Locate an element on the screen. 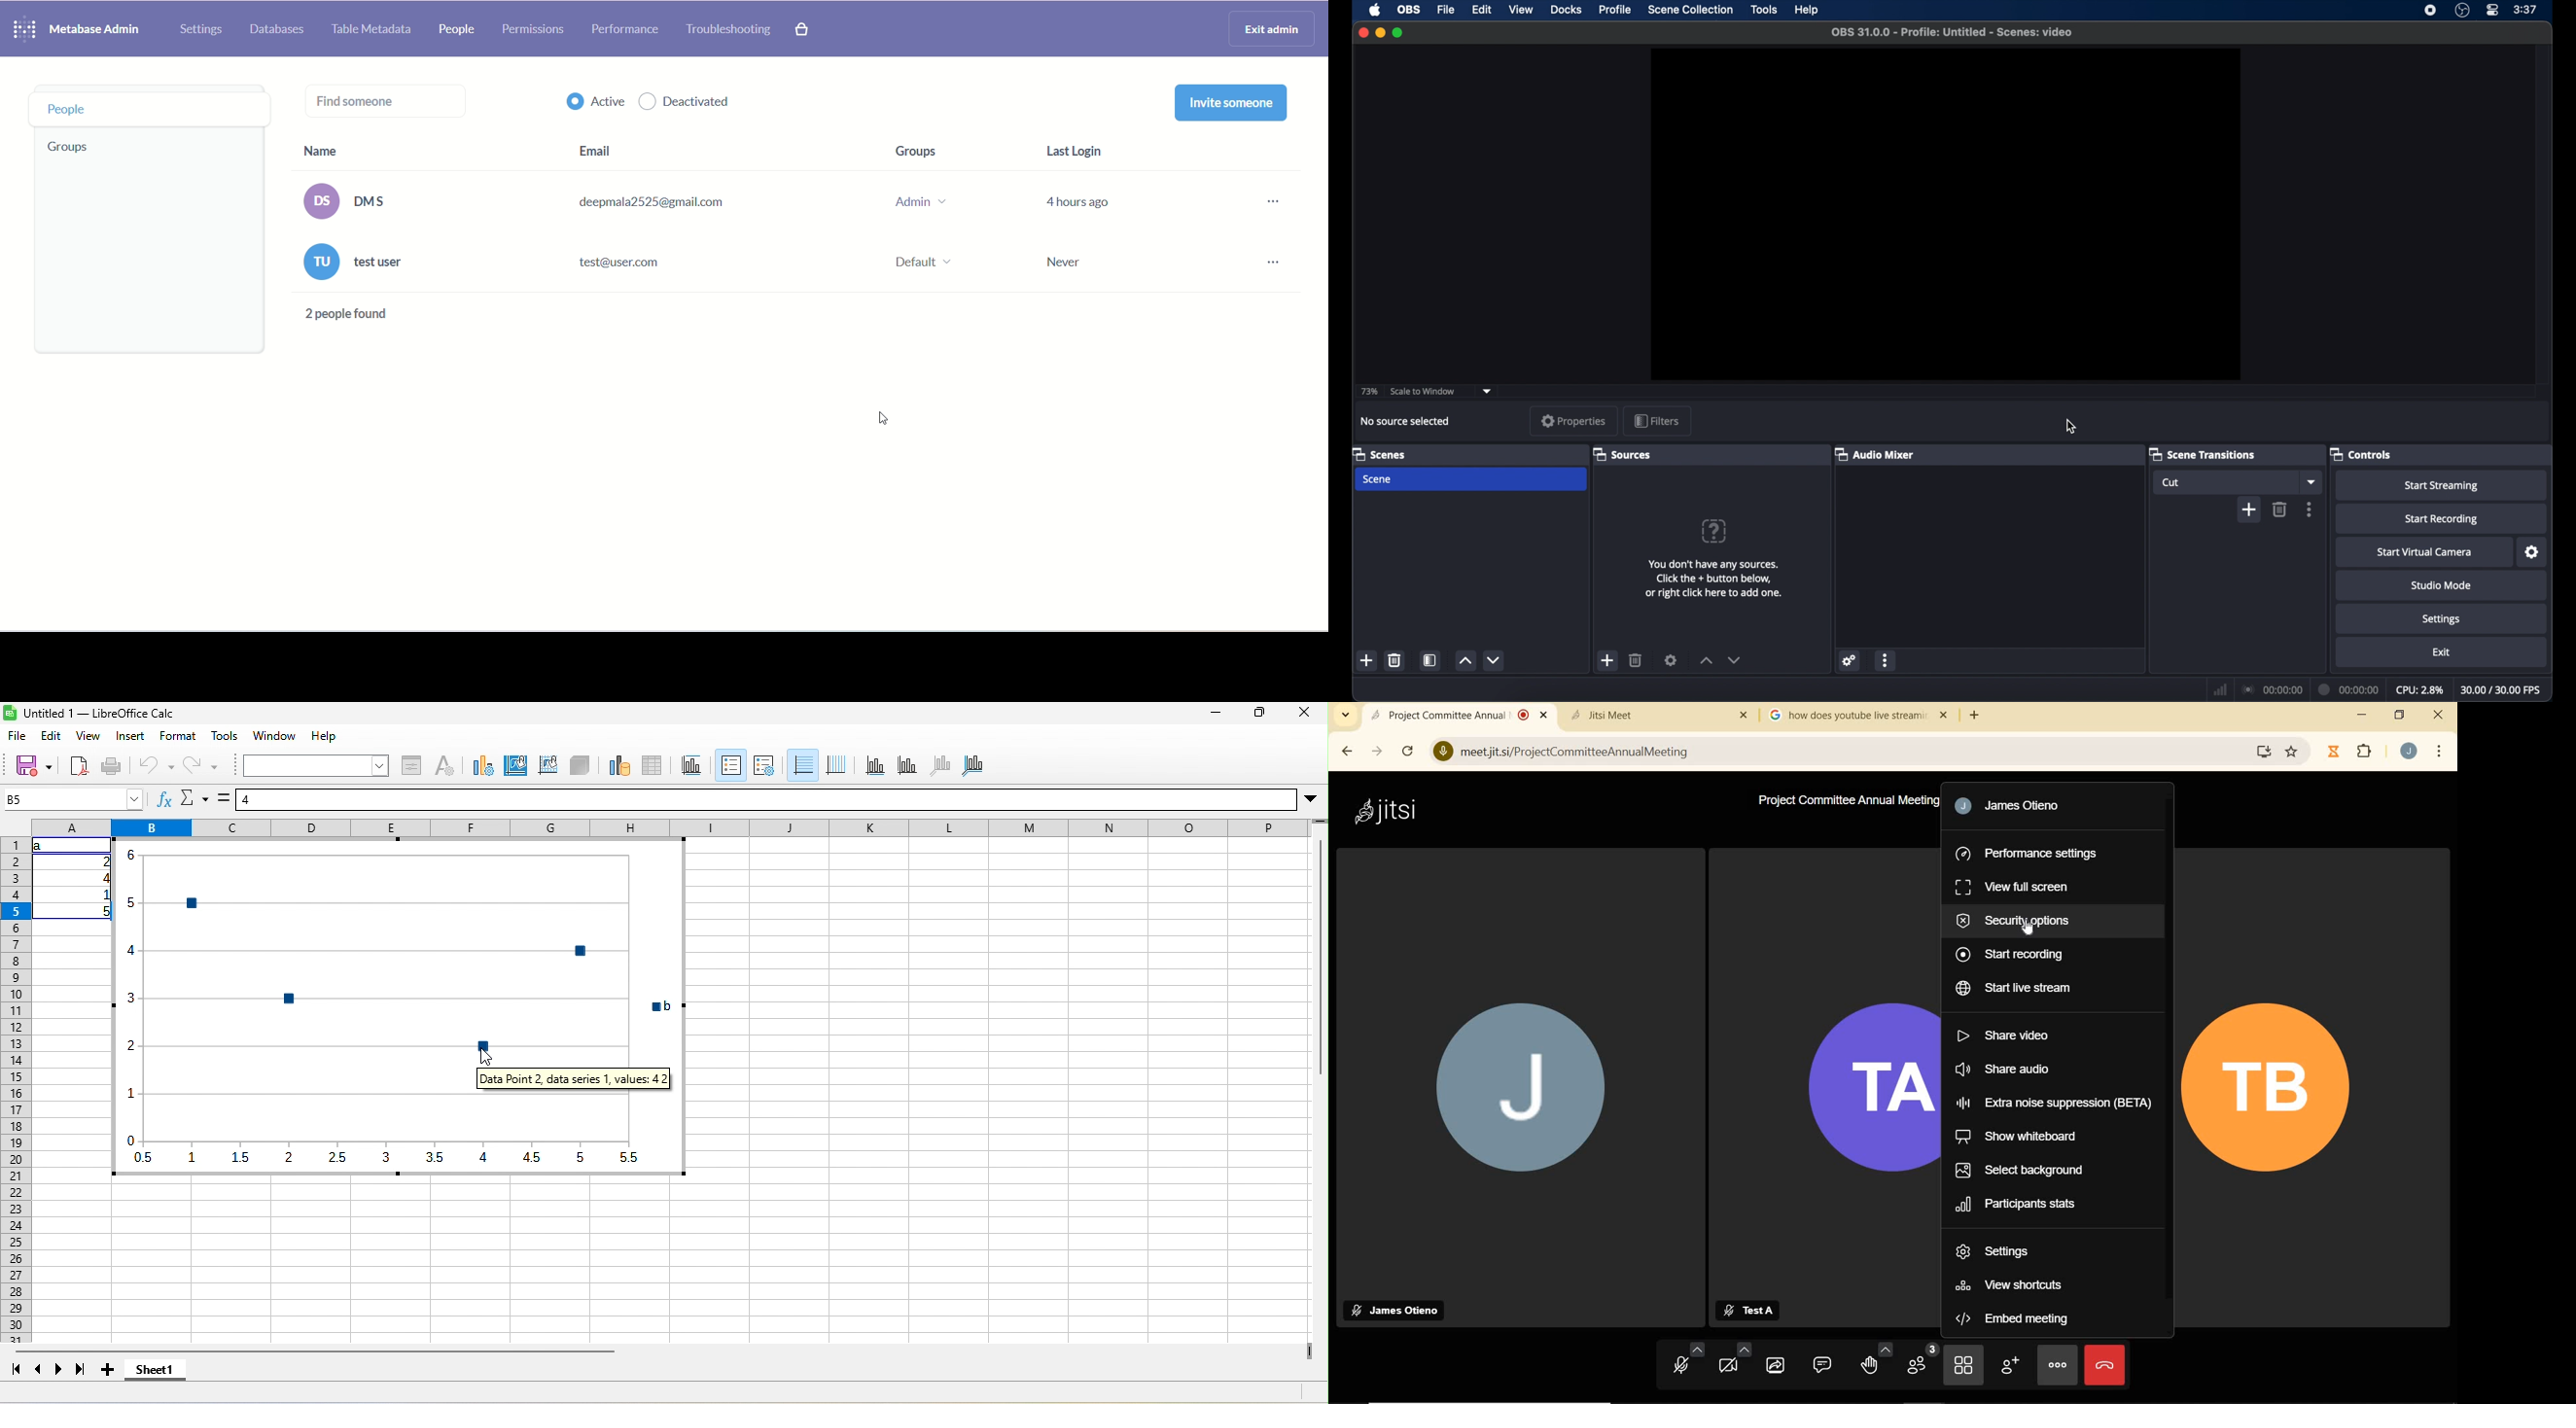  print is located at coordinates (113, 766).